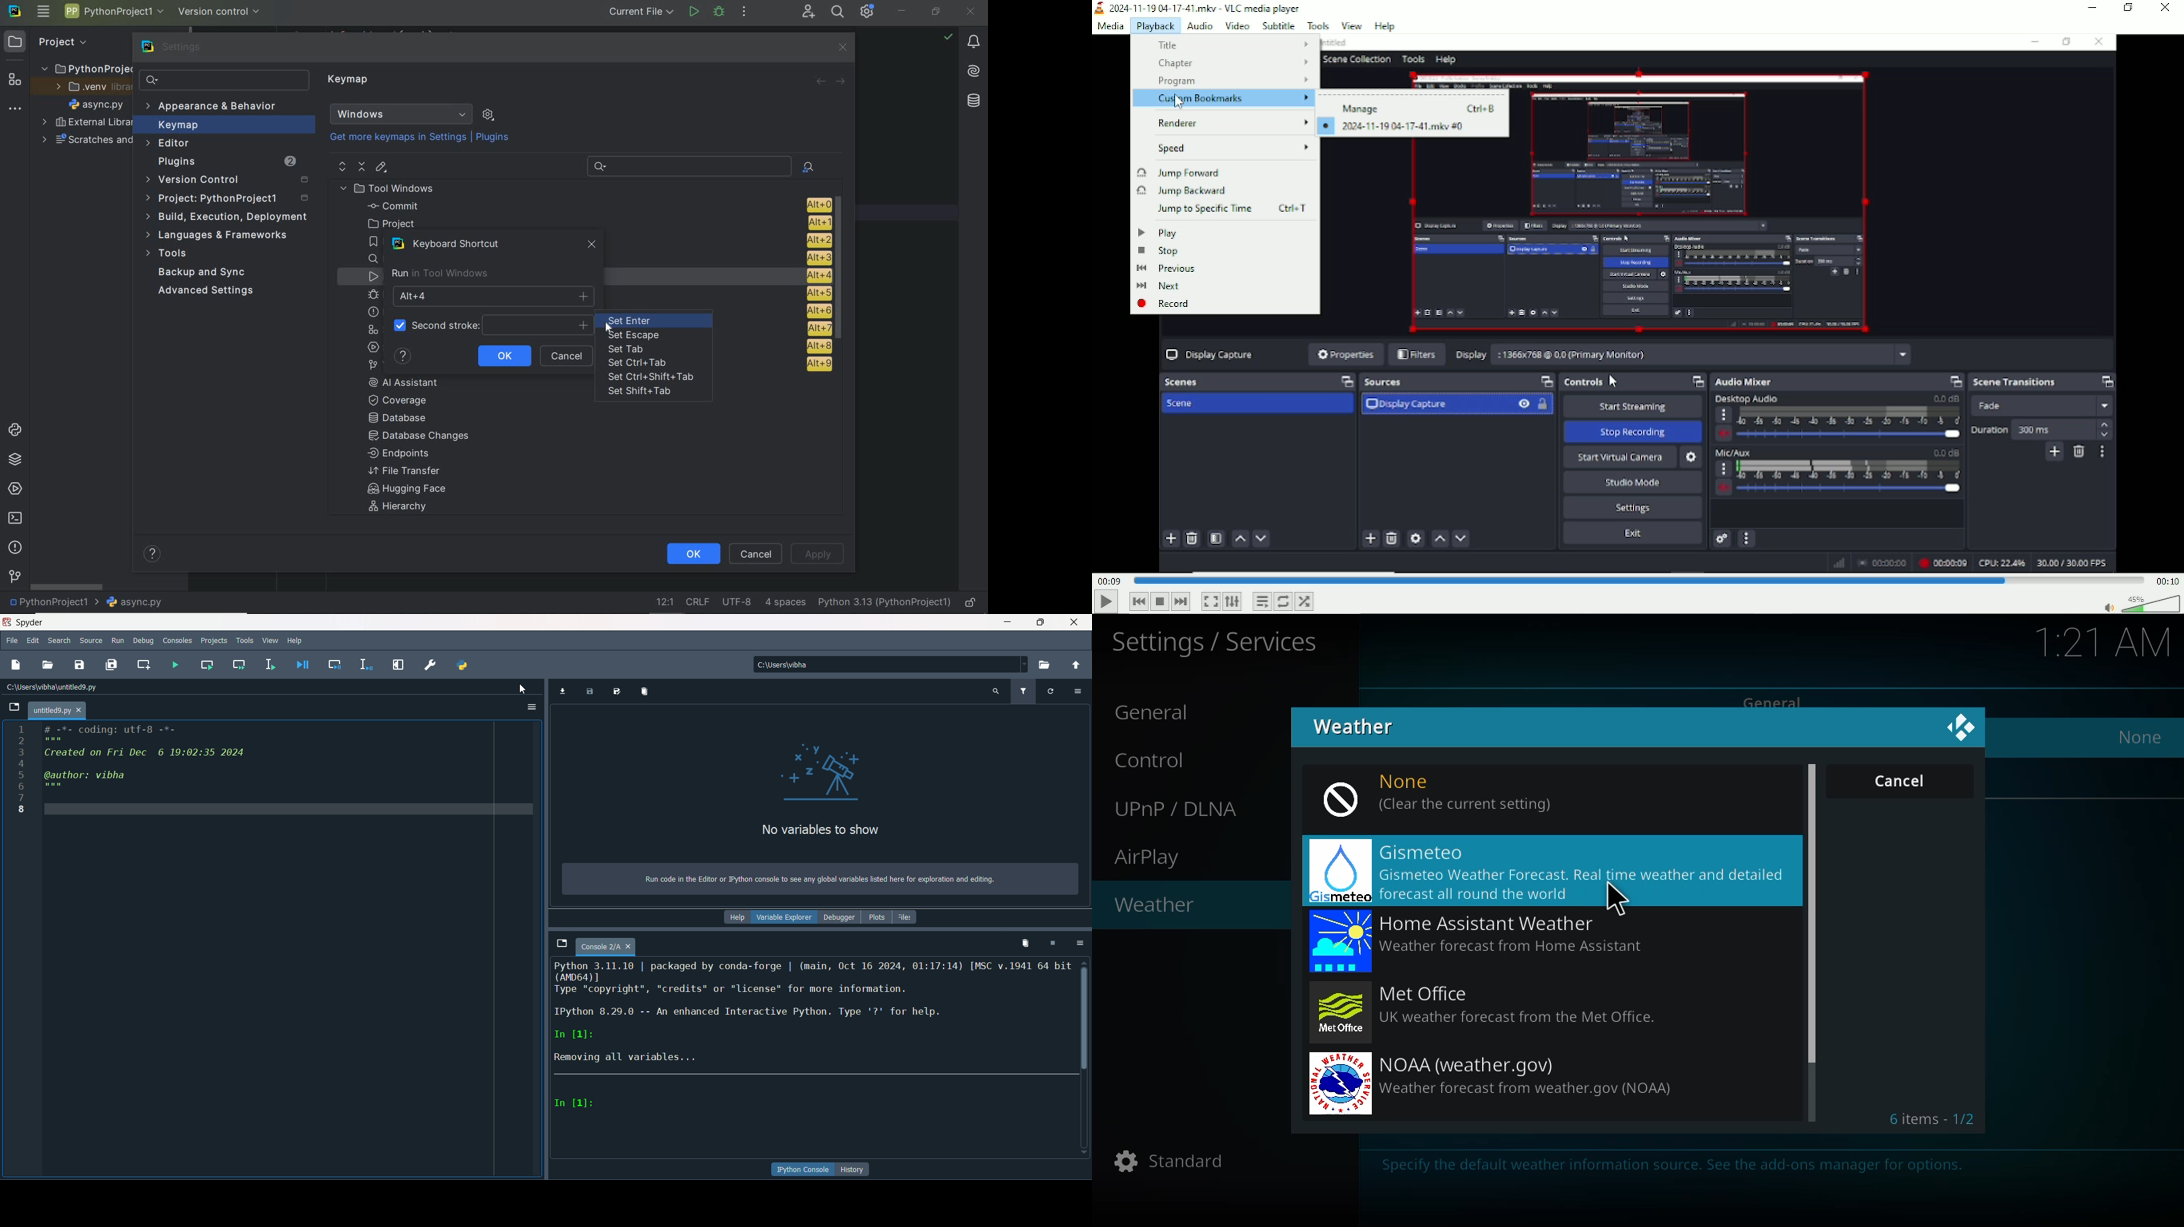  I want to click on Audio, so click(1199, 25).